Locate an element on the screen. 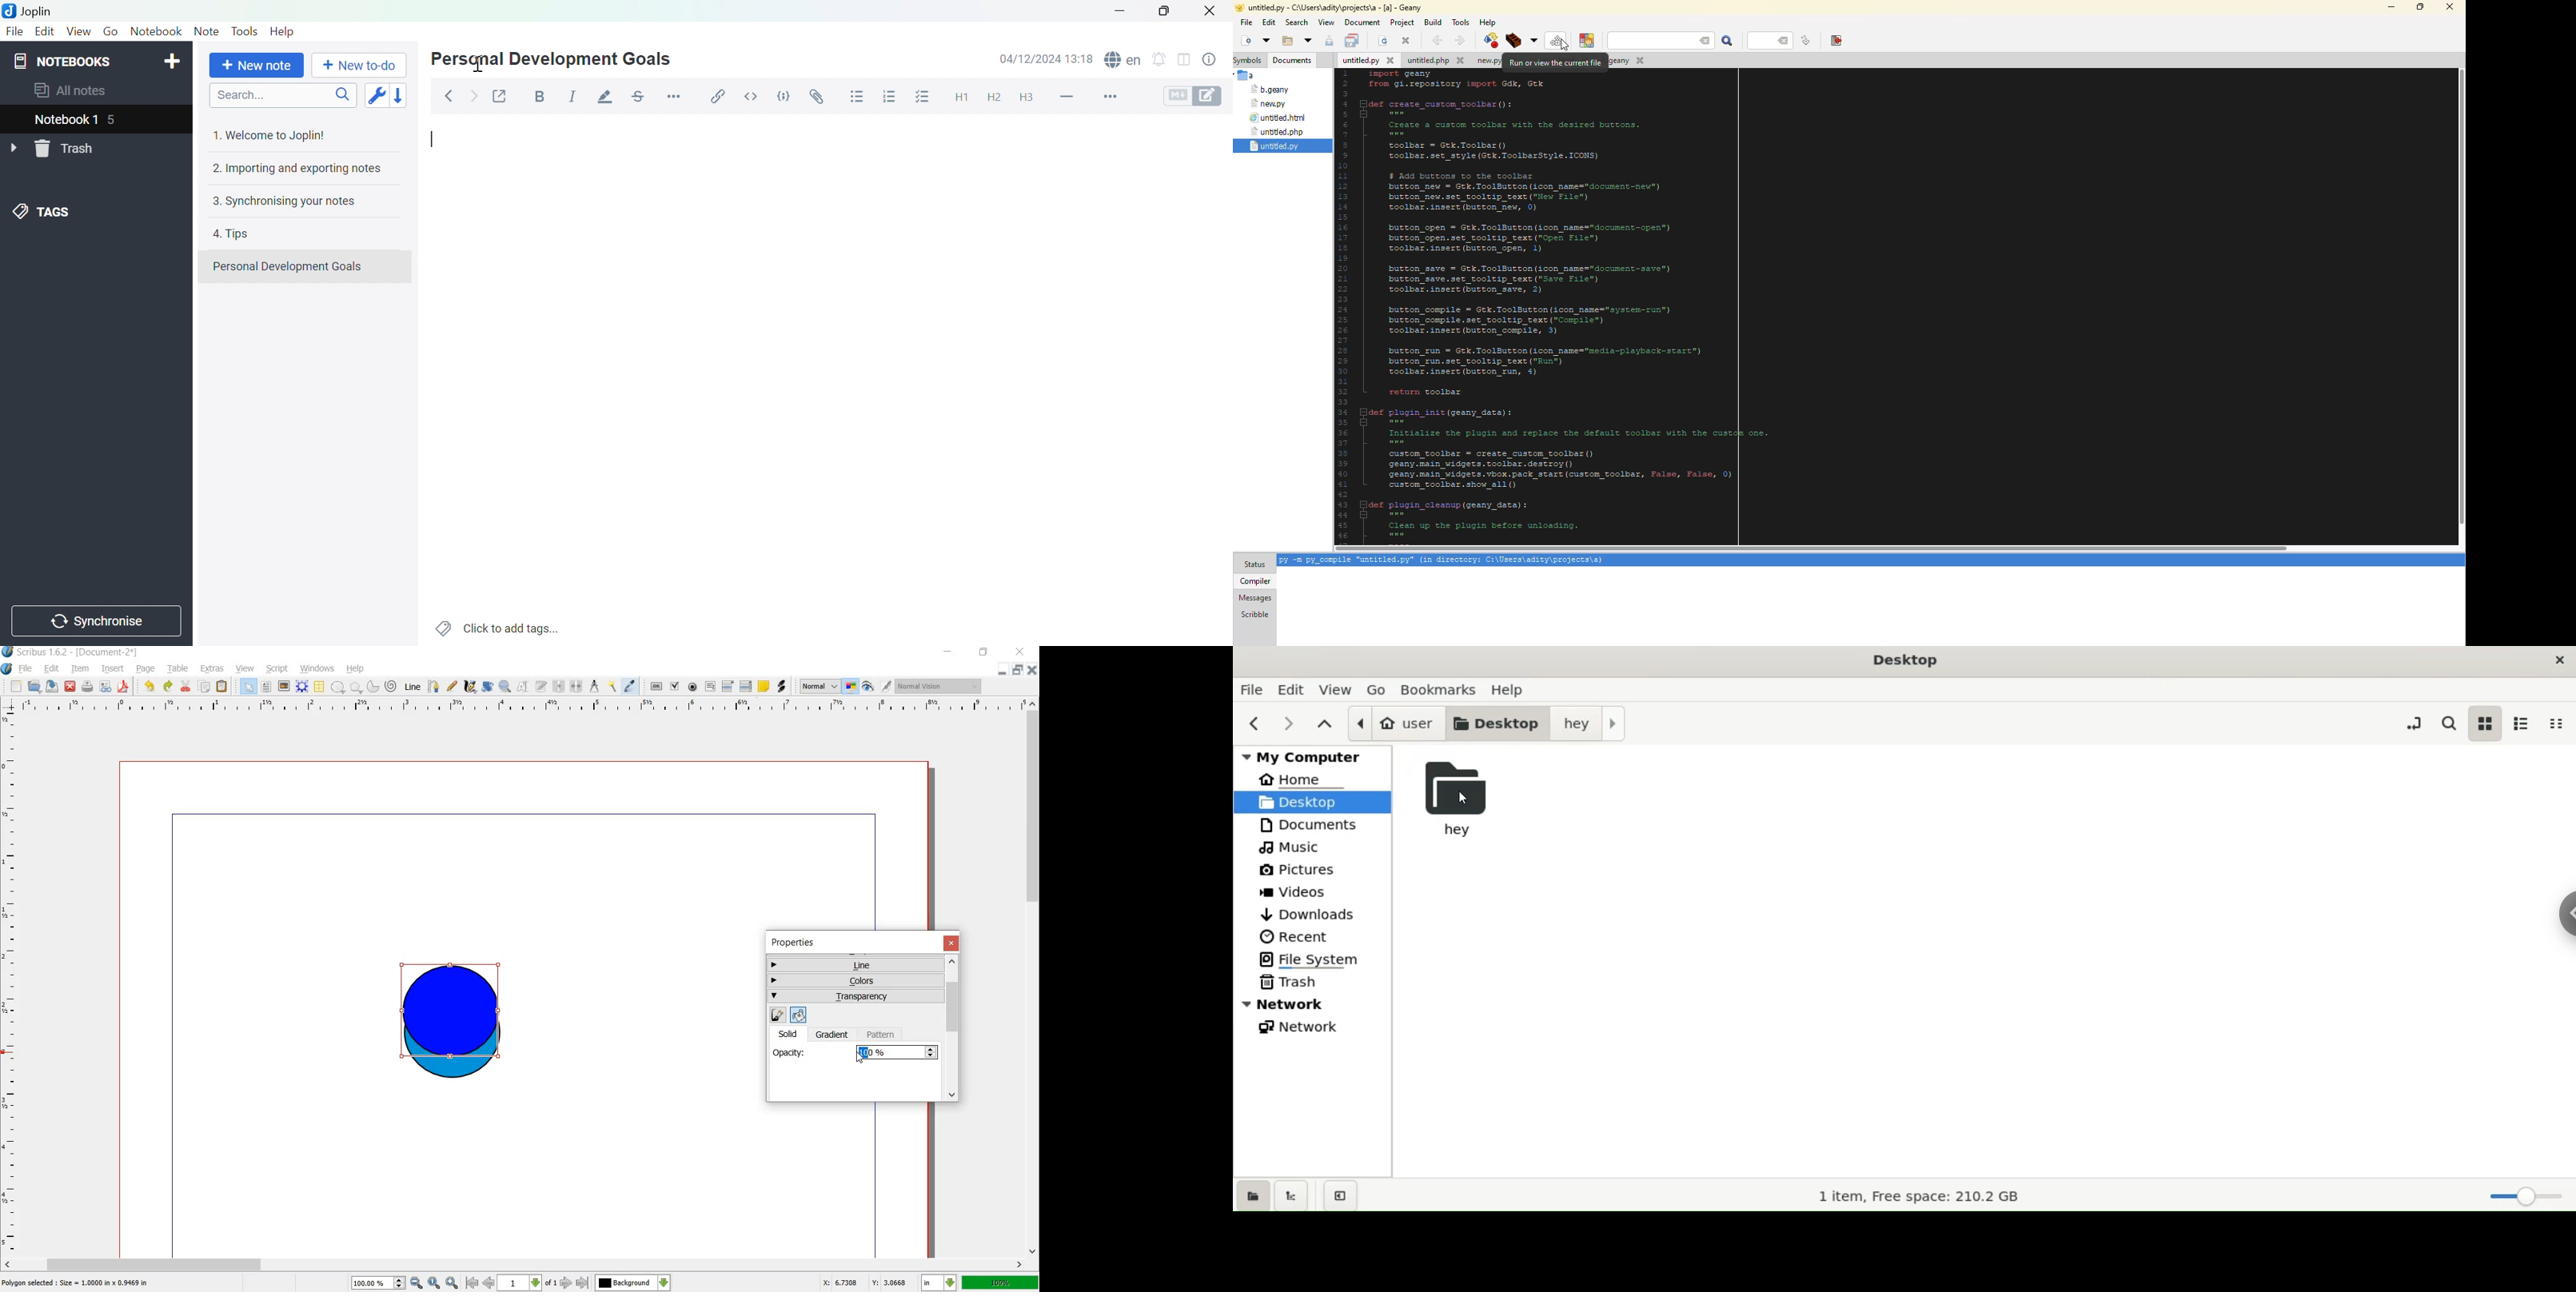 Image resolution: width=2576 pixels, height=1316 pixels. pdf push button is located at coordinates (656, 687).